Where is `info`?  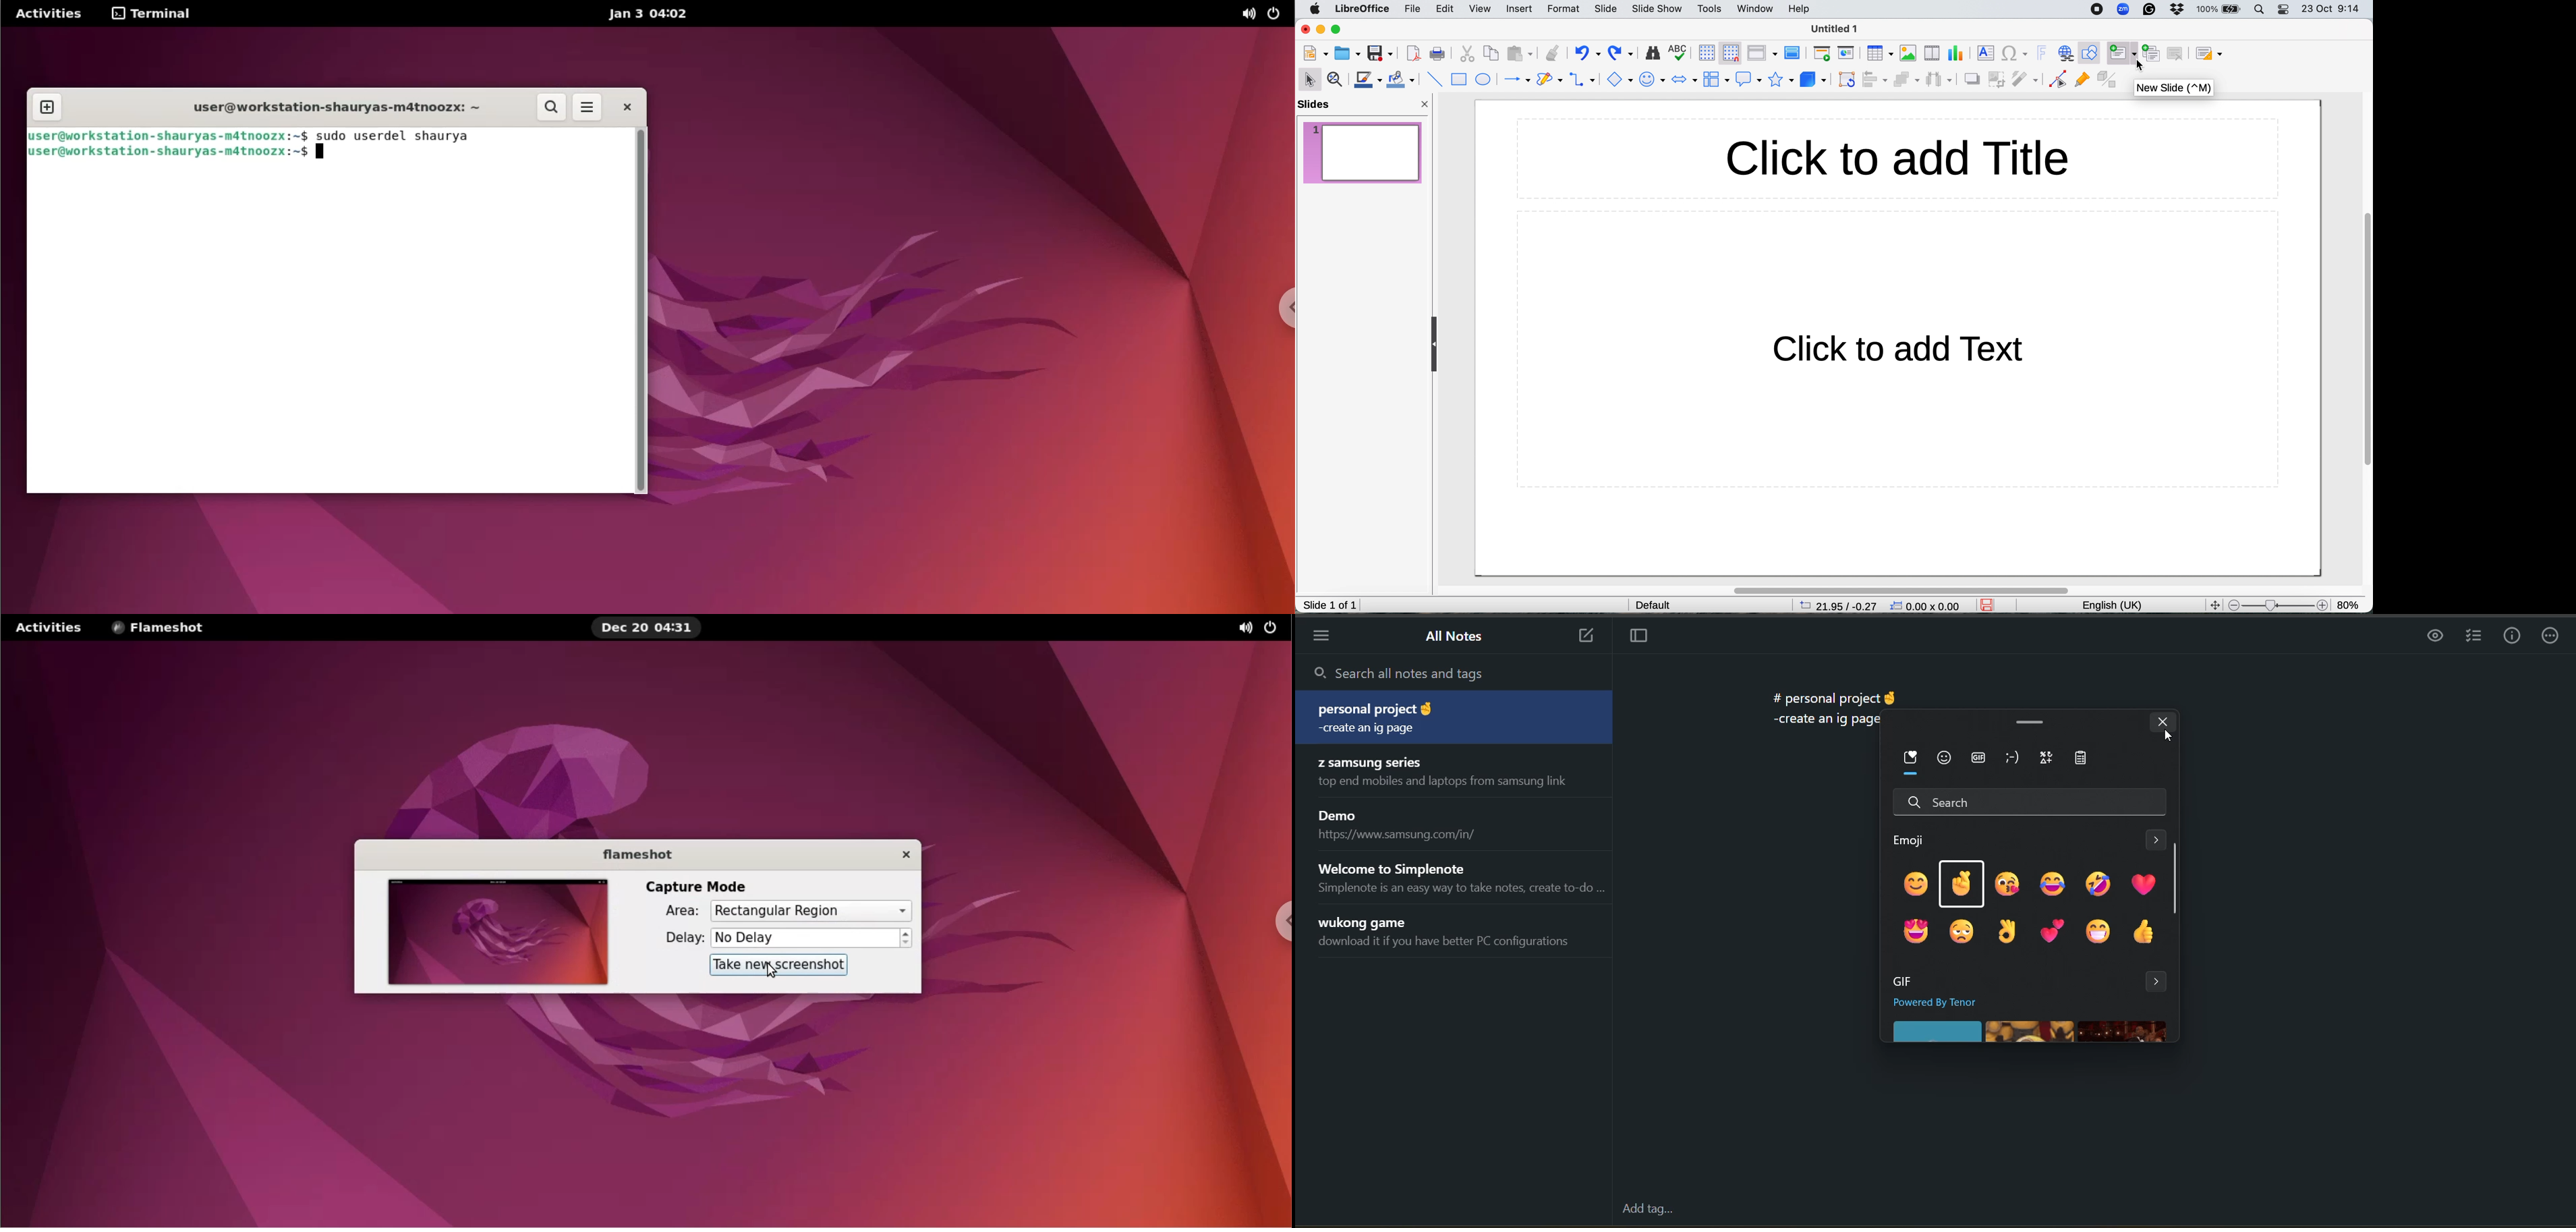 info is located at coordinates (2514, 635).